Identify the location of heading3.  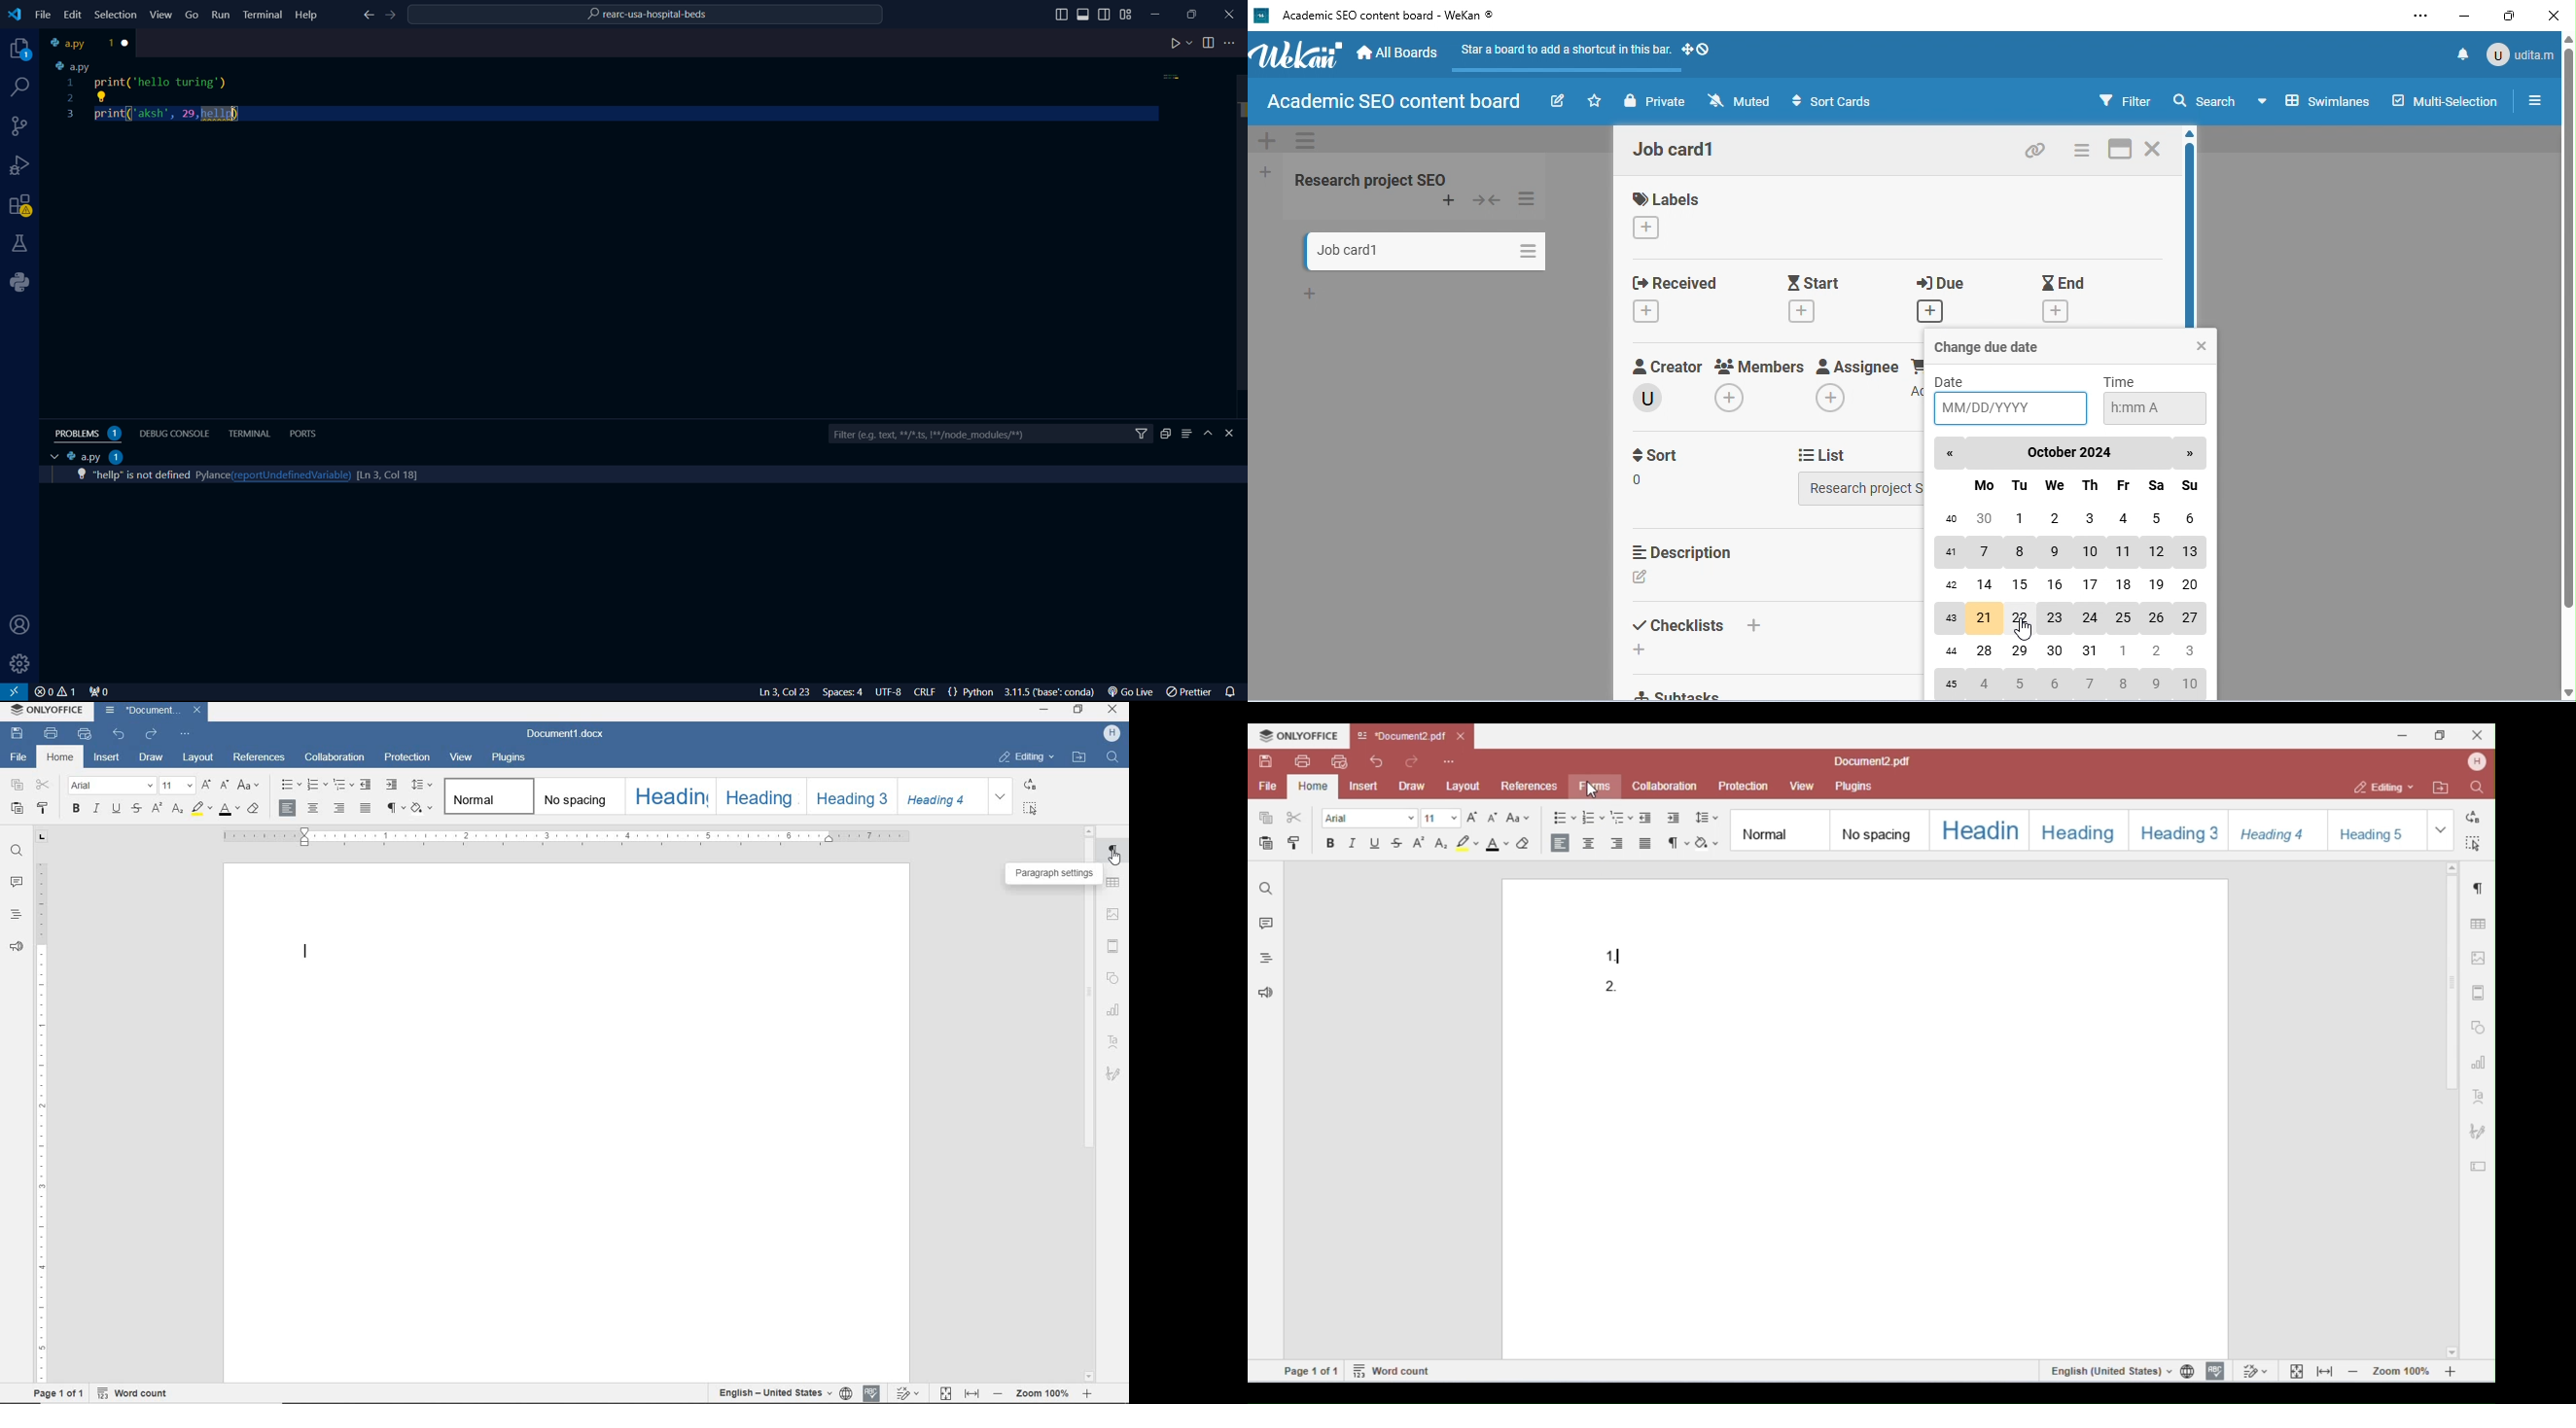
(853, 800).